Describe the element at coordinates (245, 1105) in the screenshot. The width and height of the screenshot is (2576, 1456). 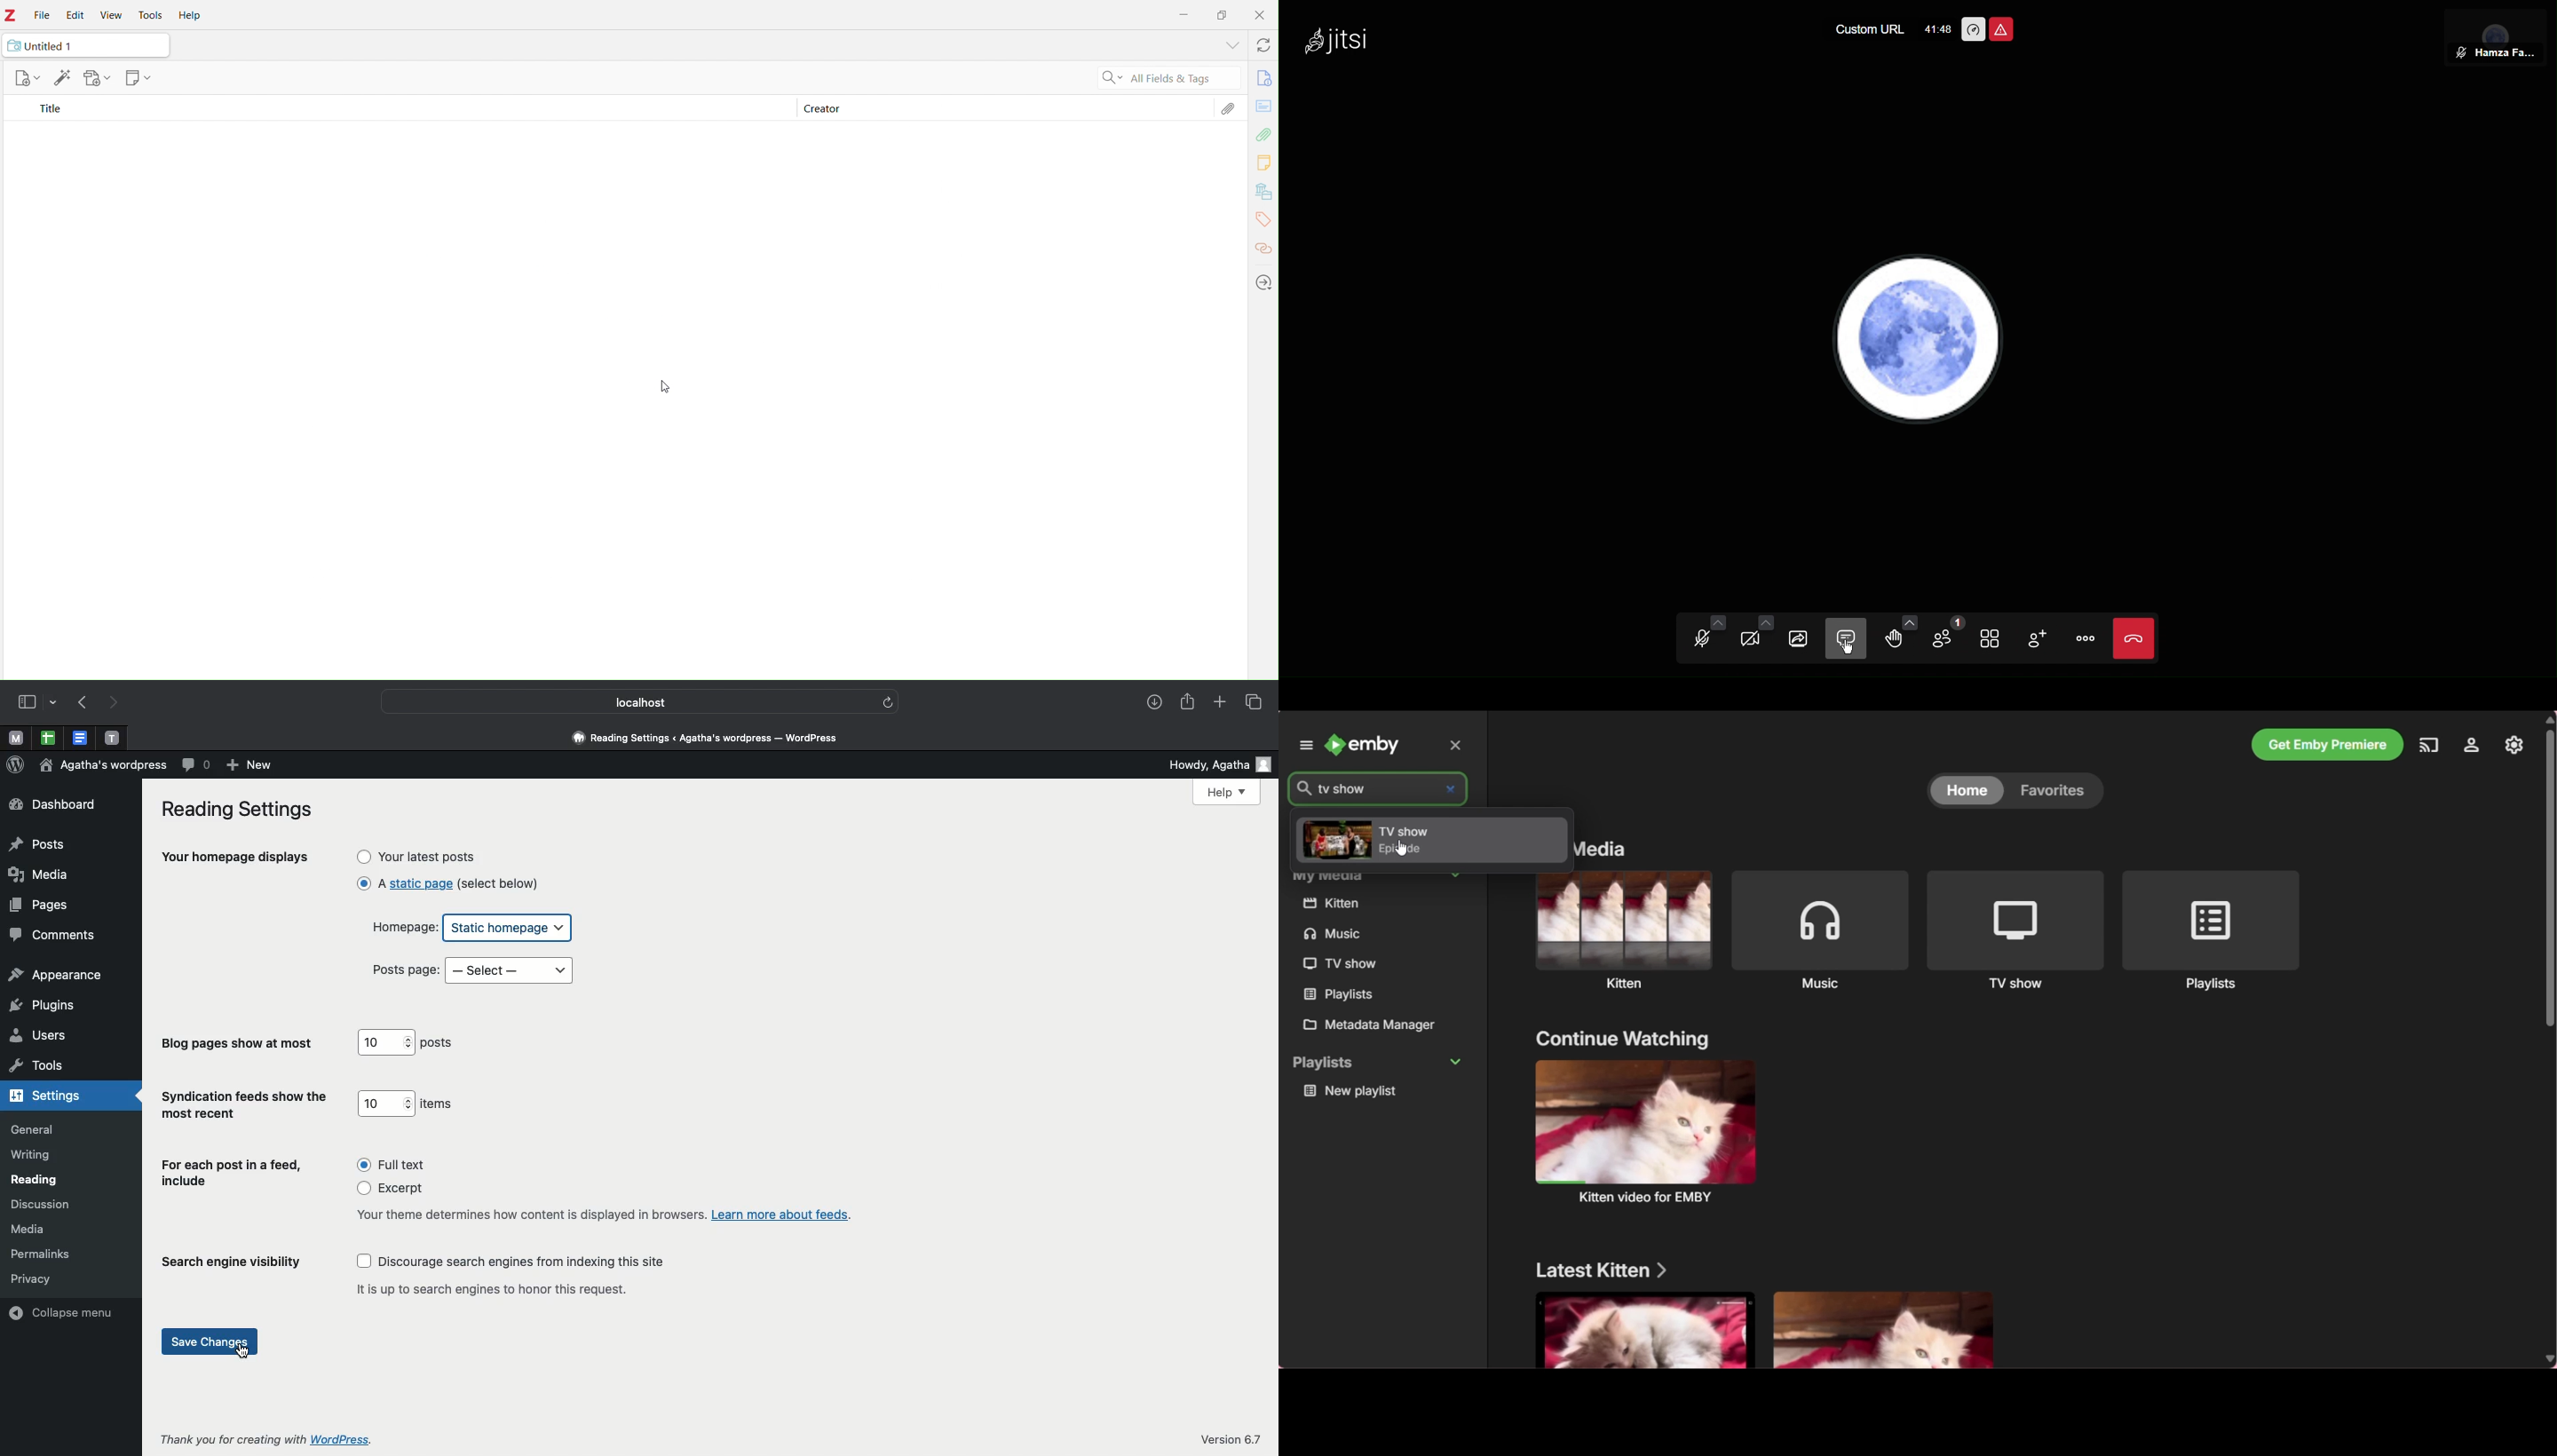
I see `Syndication feeds show the most recent` at that location.